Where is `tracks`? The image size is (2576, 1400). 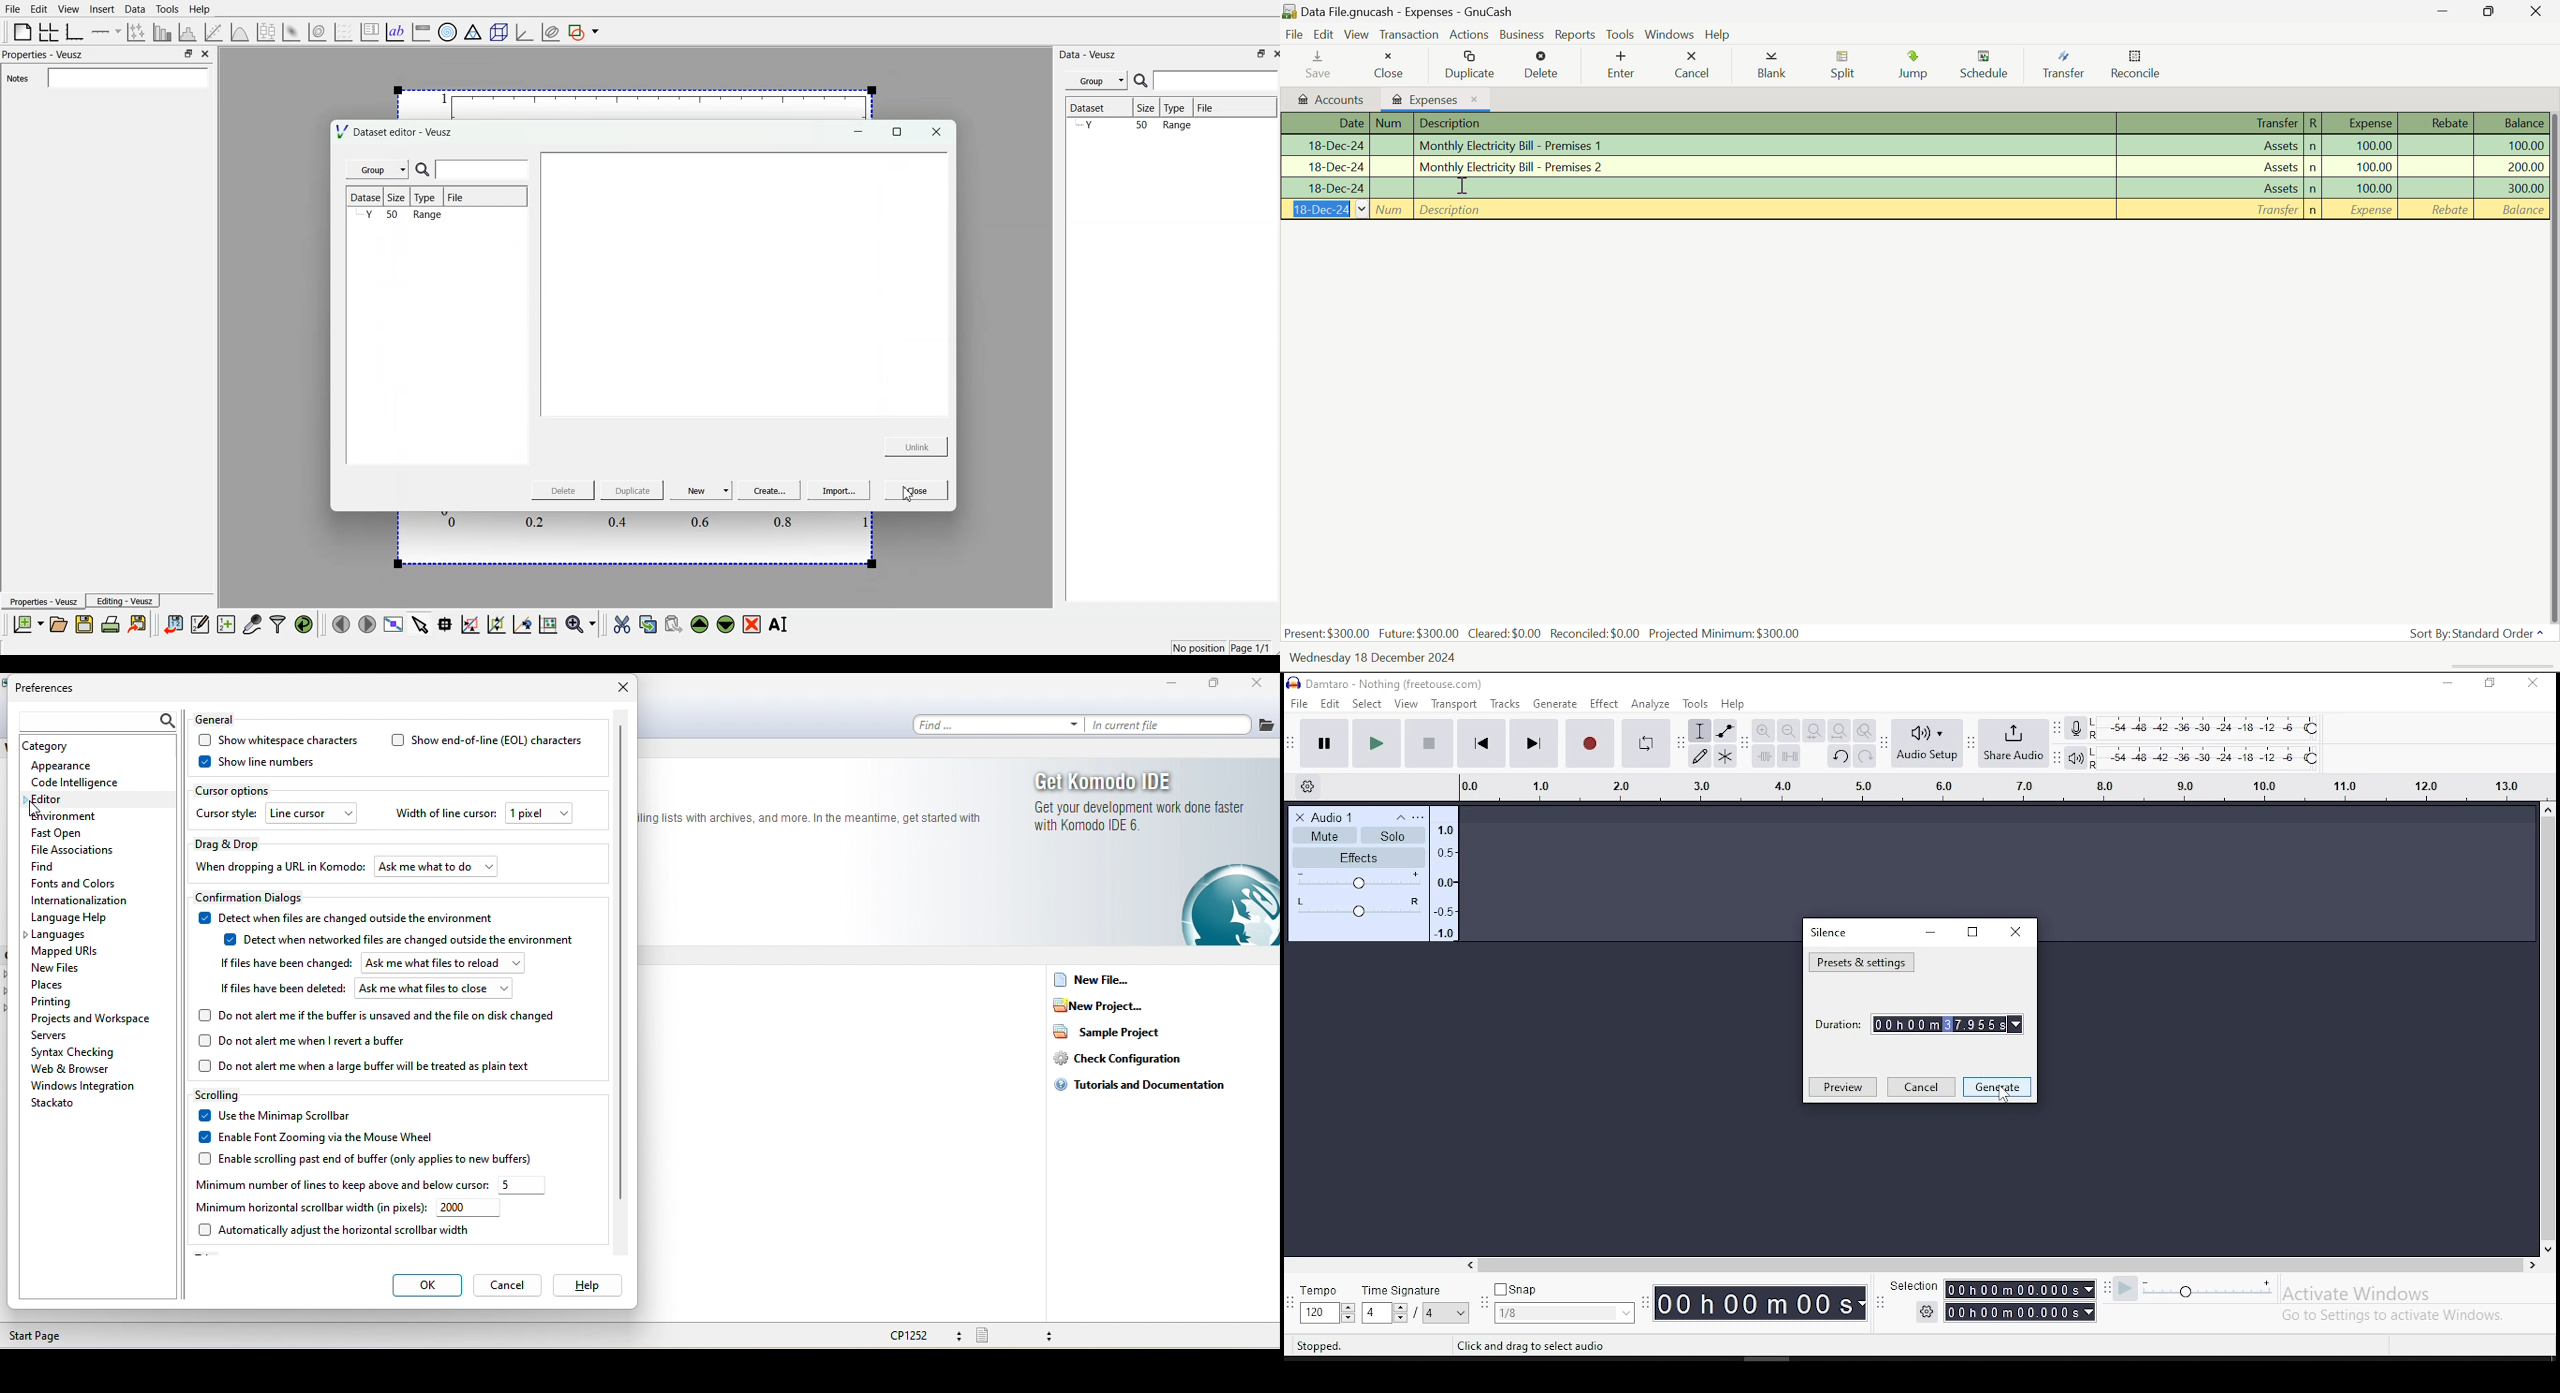 tracks is located at coordinates (1504, 704).